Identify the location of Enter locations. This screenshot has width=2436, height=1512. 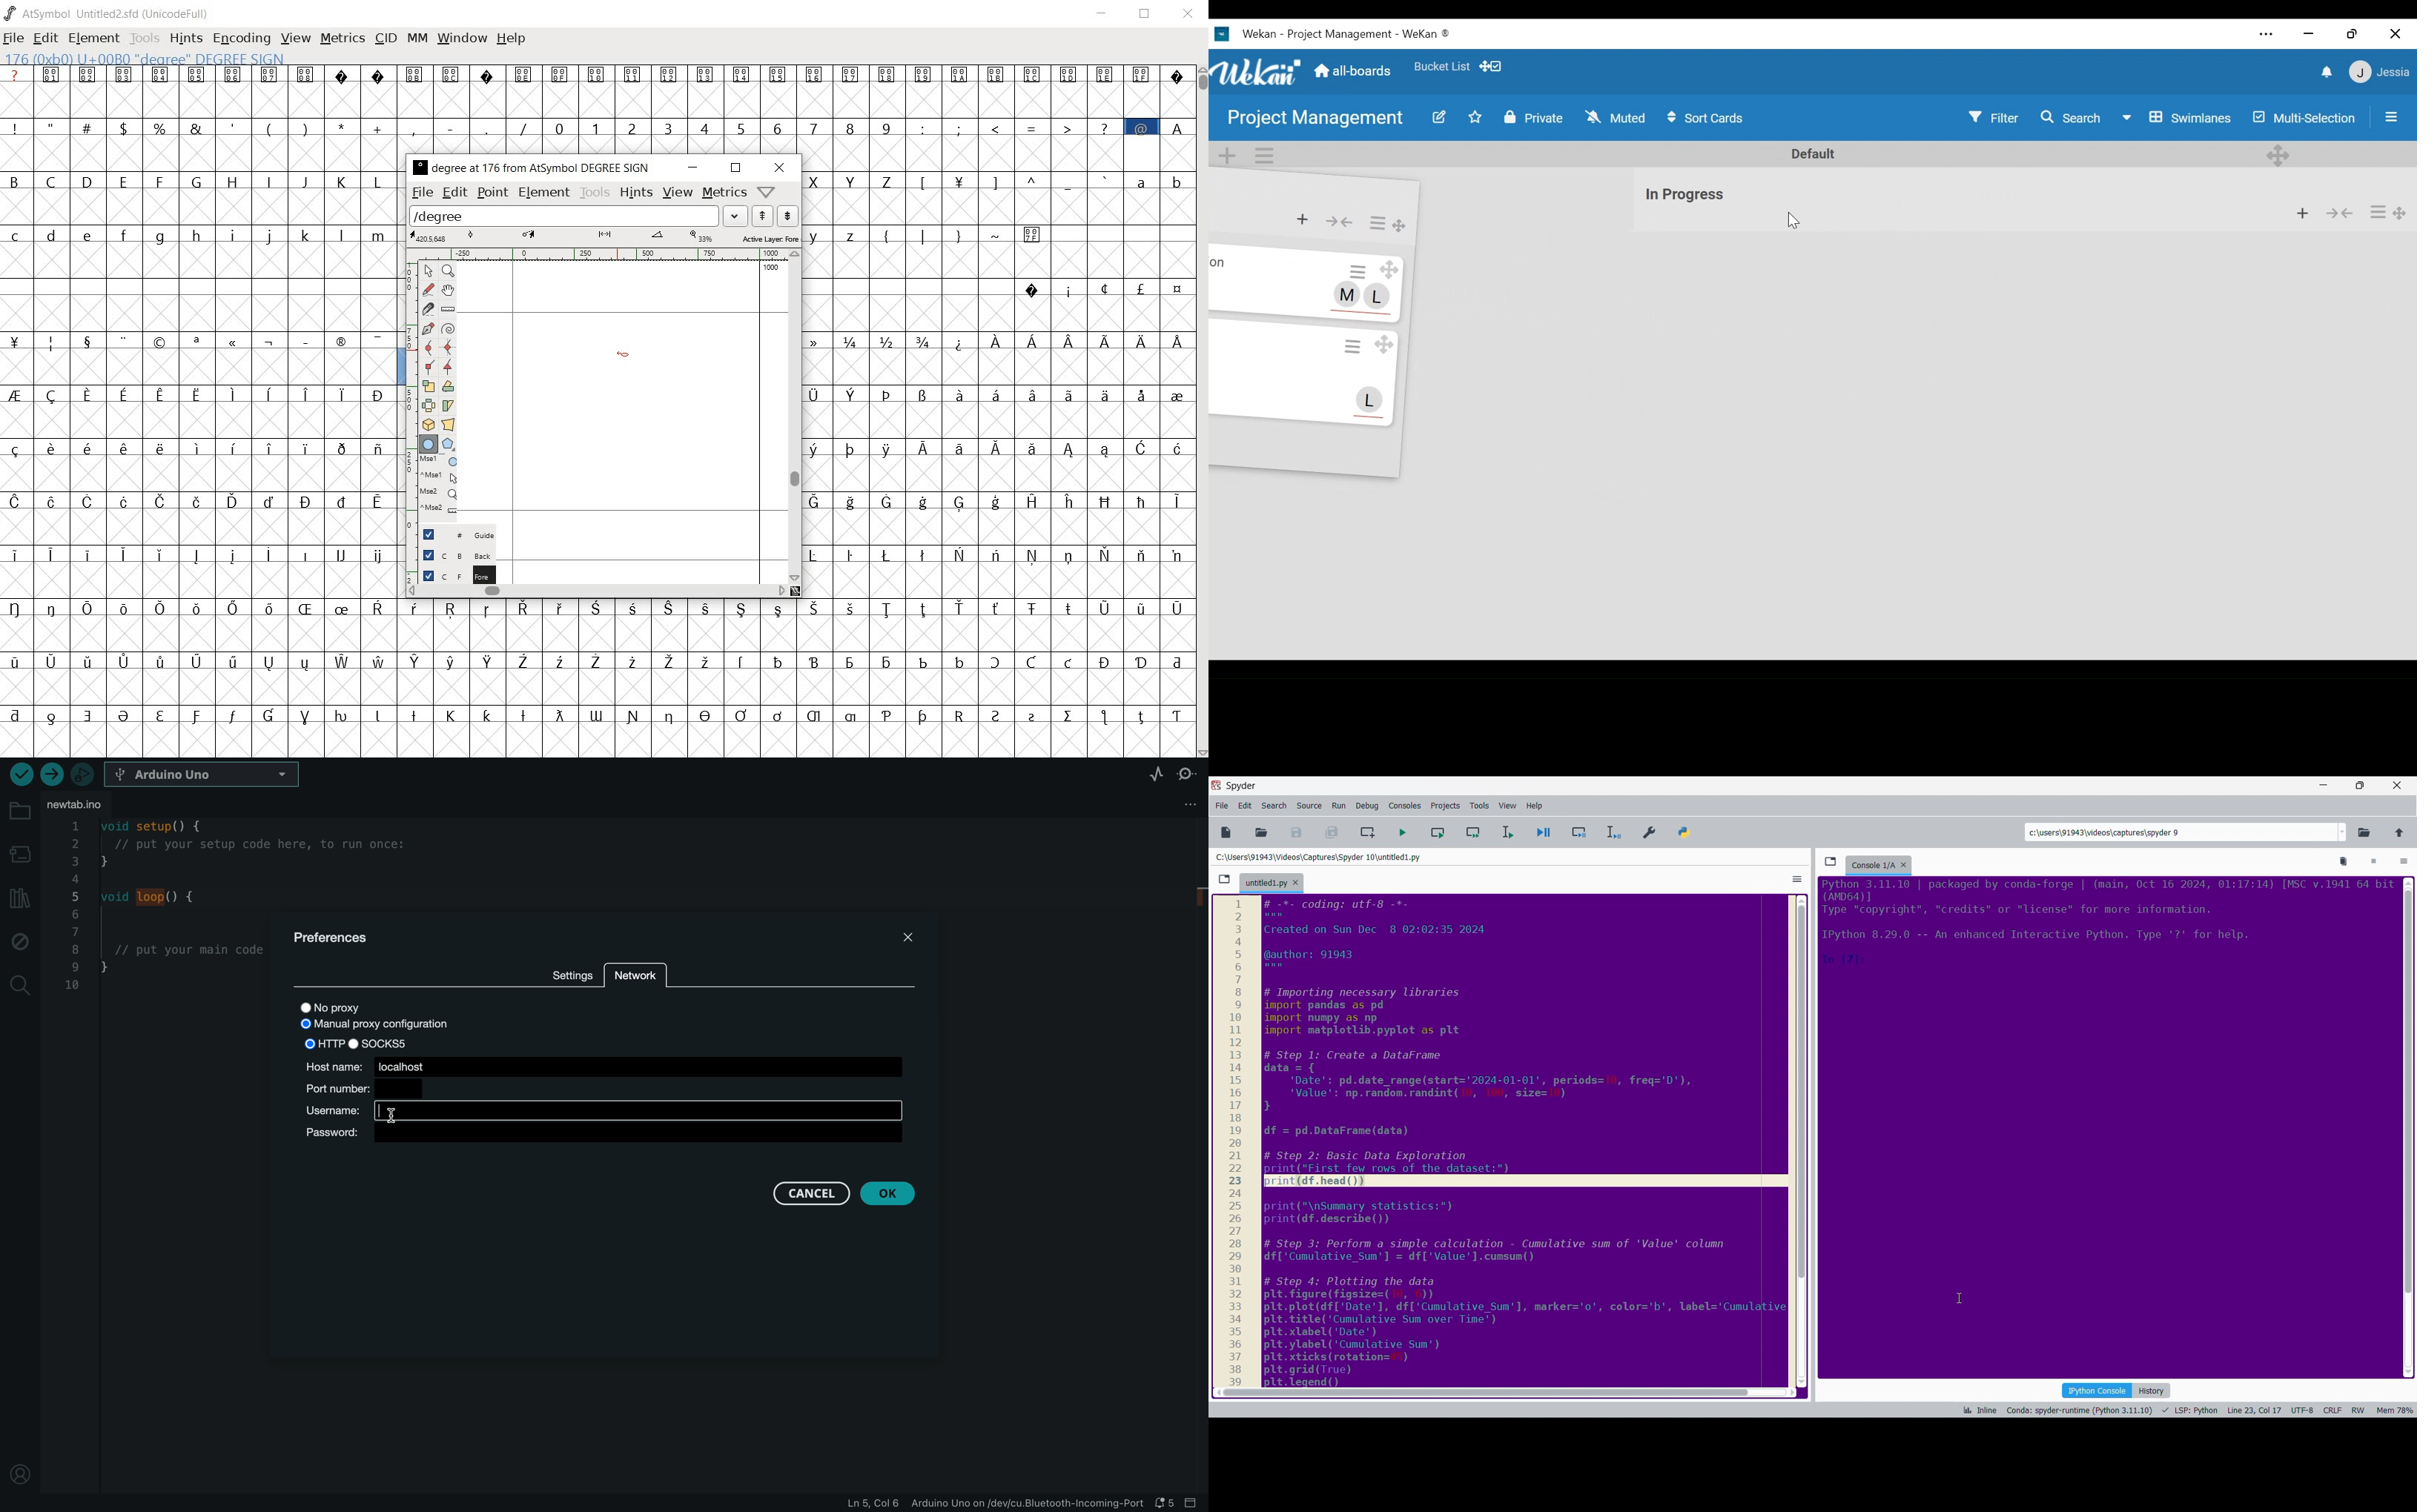
(2180, 832).